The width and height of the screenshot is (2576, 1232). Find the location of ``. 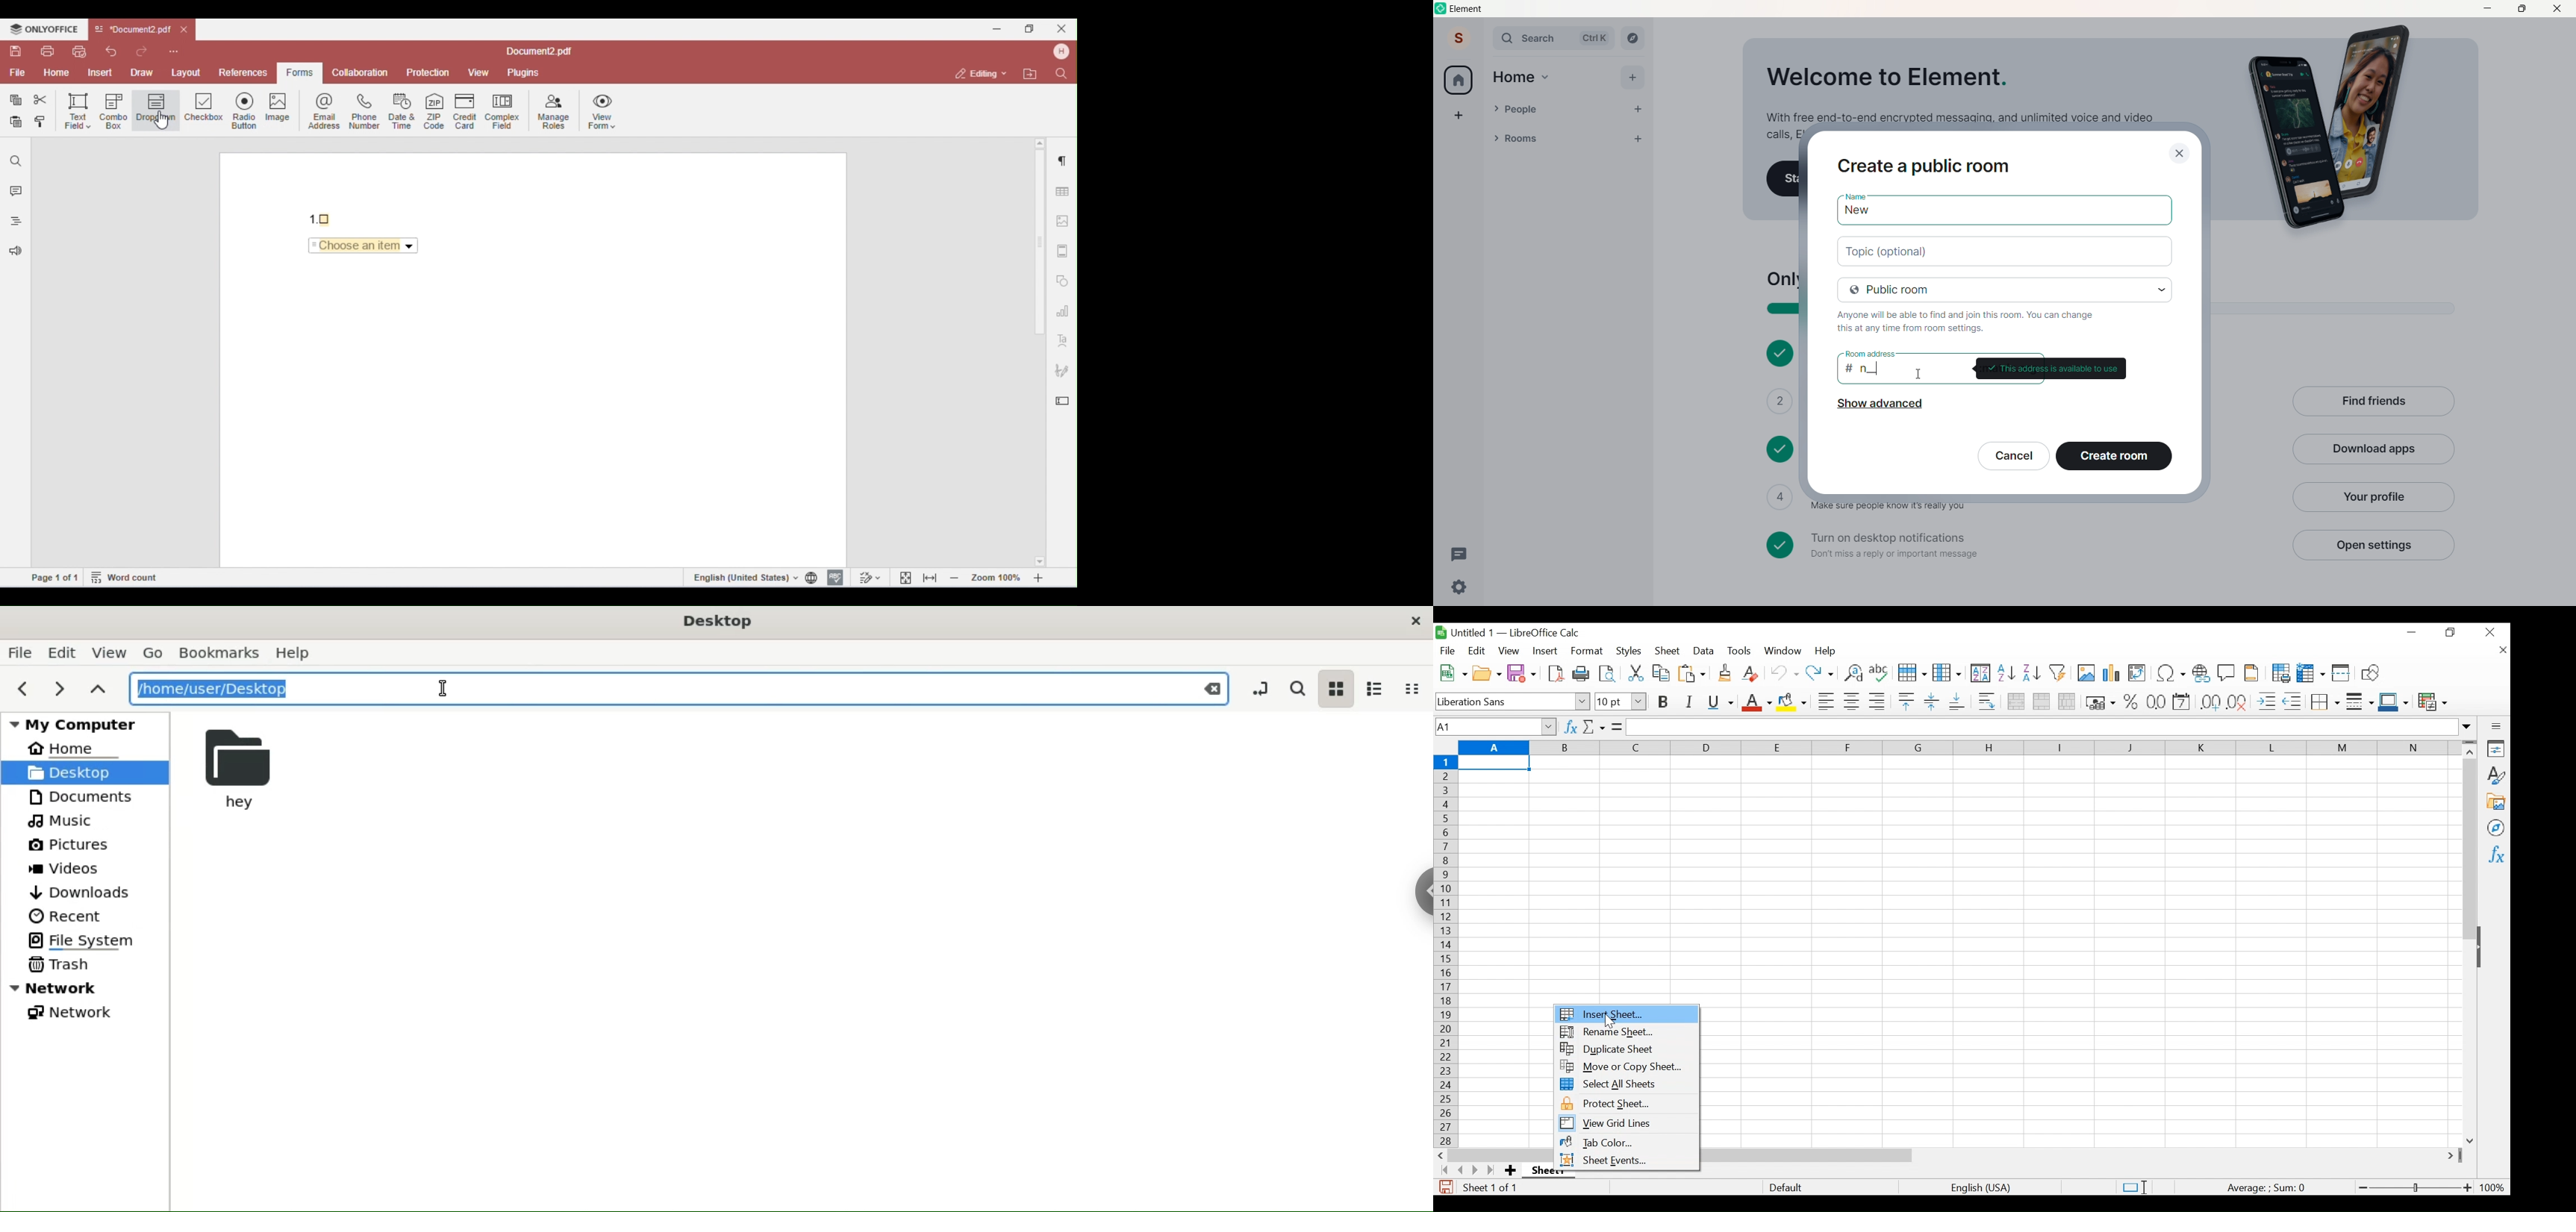

 is located at coordinates (1960, 880).